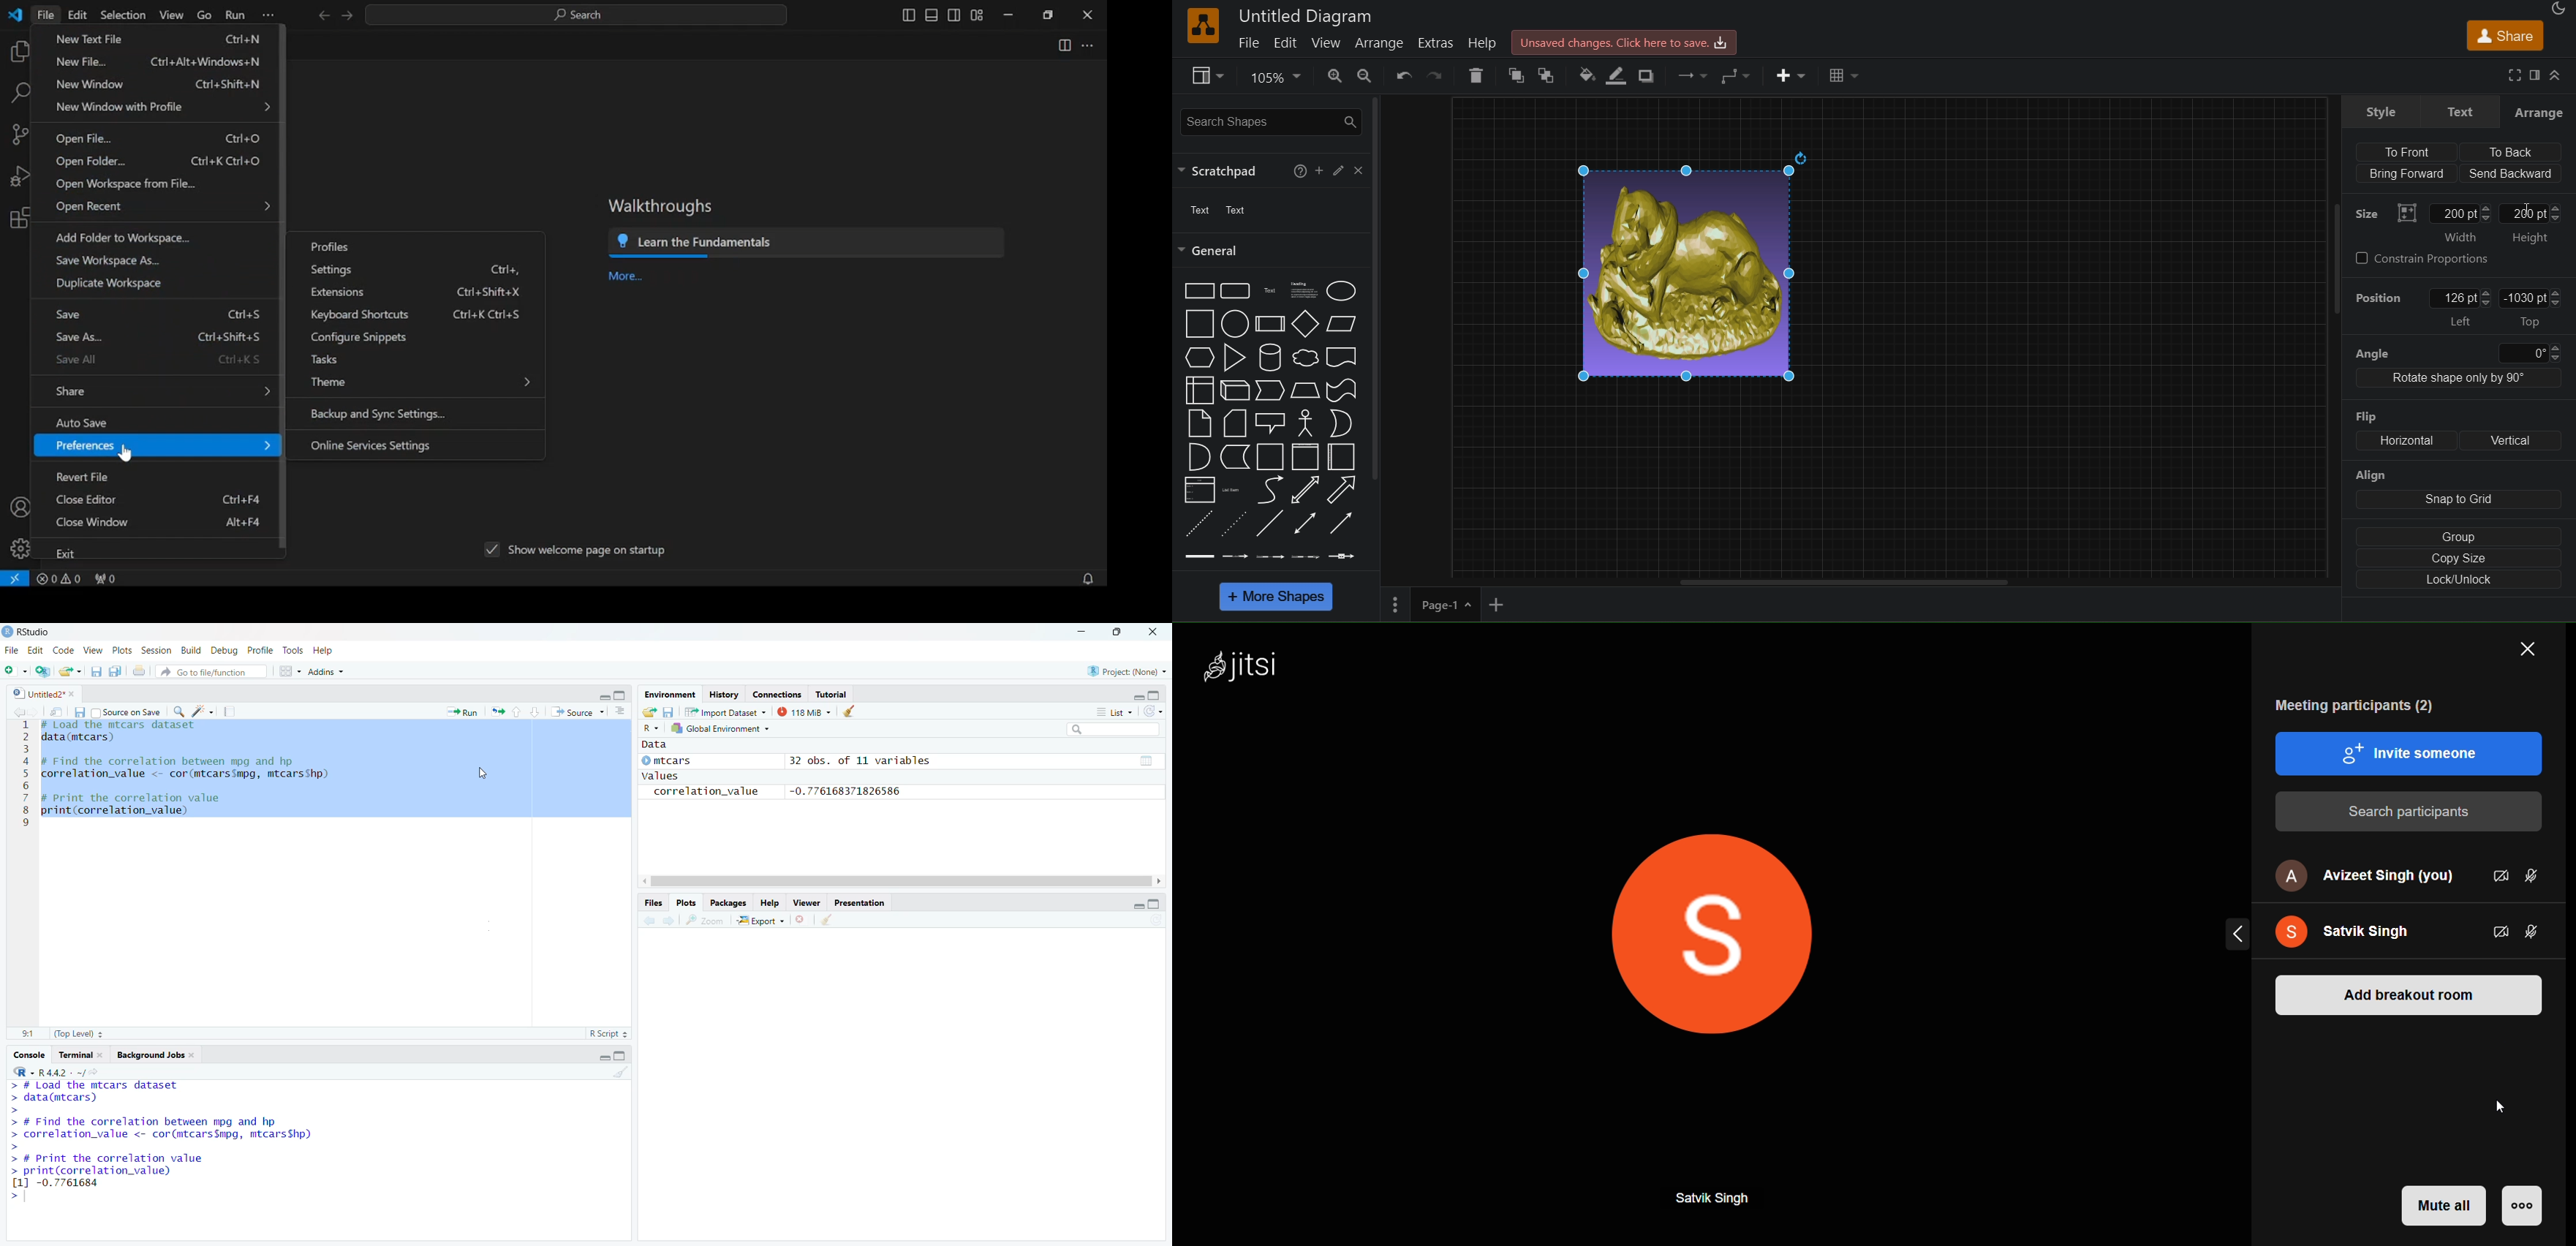 The image size is (2576, 1260). Describe the element at coordinates (70, 315) in the screenshot. I see `save` at that location.